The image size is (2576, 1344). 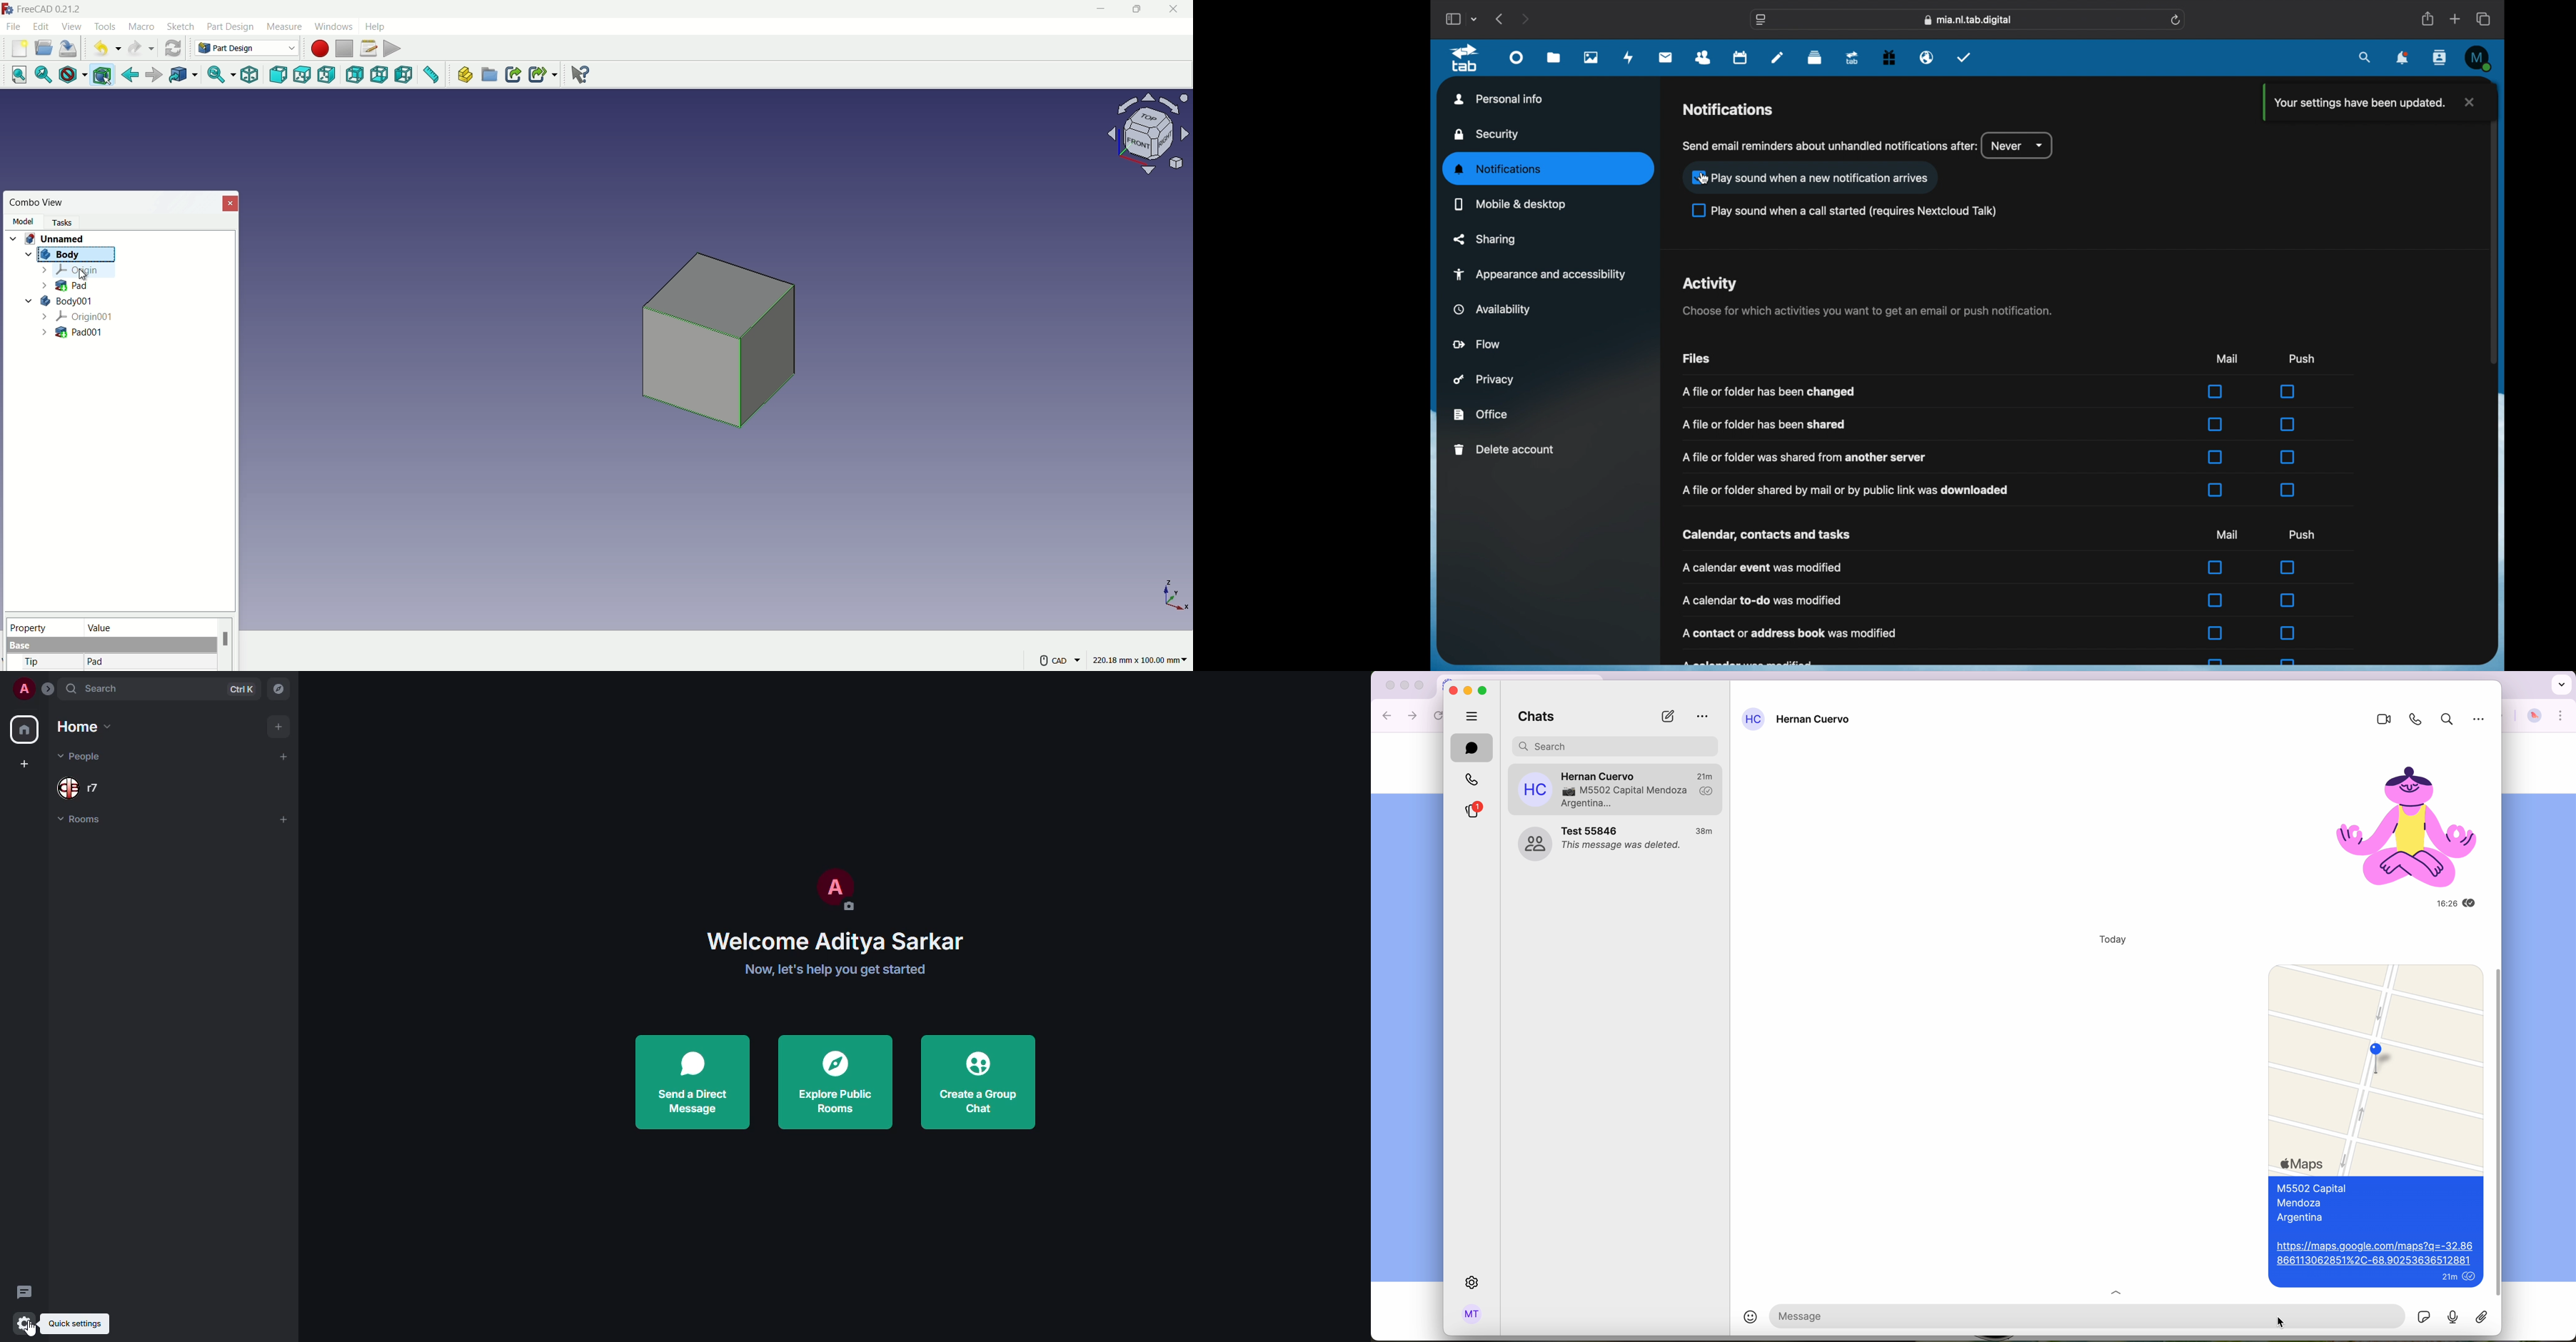 I want to click on deck, so click(x=1815, y=58).